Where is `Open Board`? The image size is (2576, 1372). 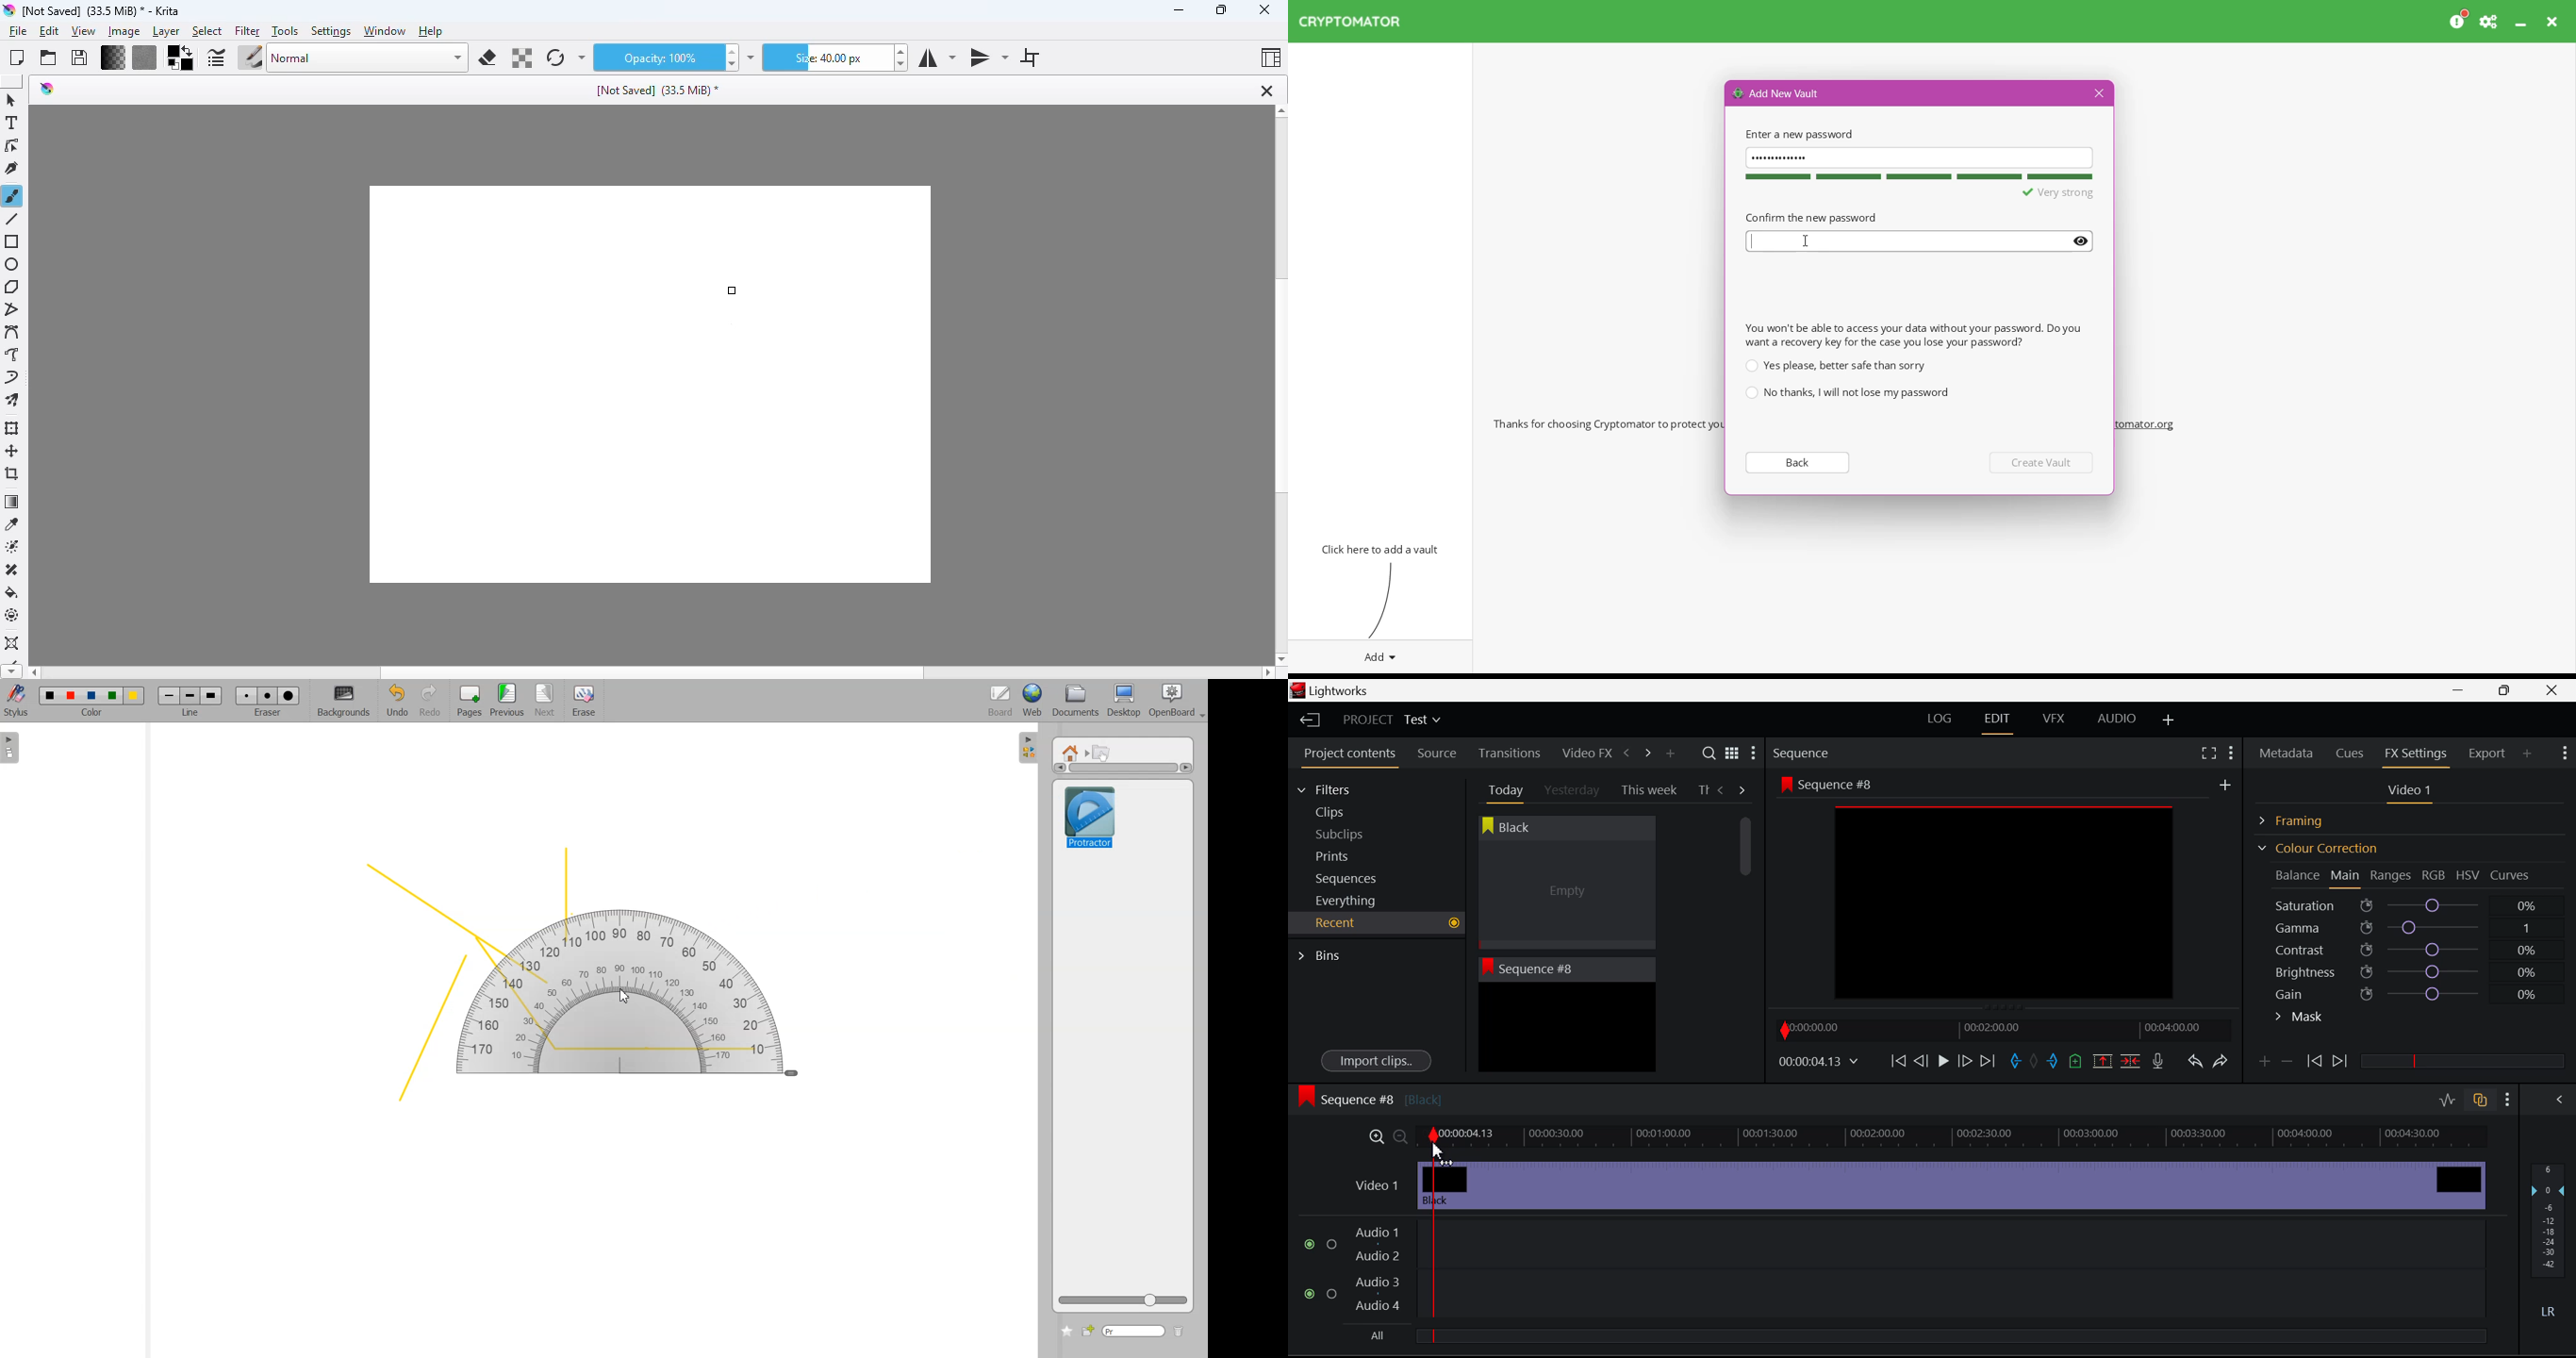 Open Board is located at coordinates (1176, 701).